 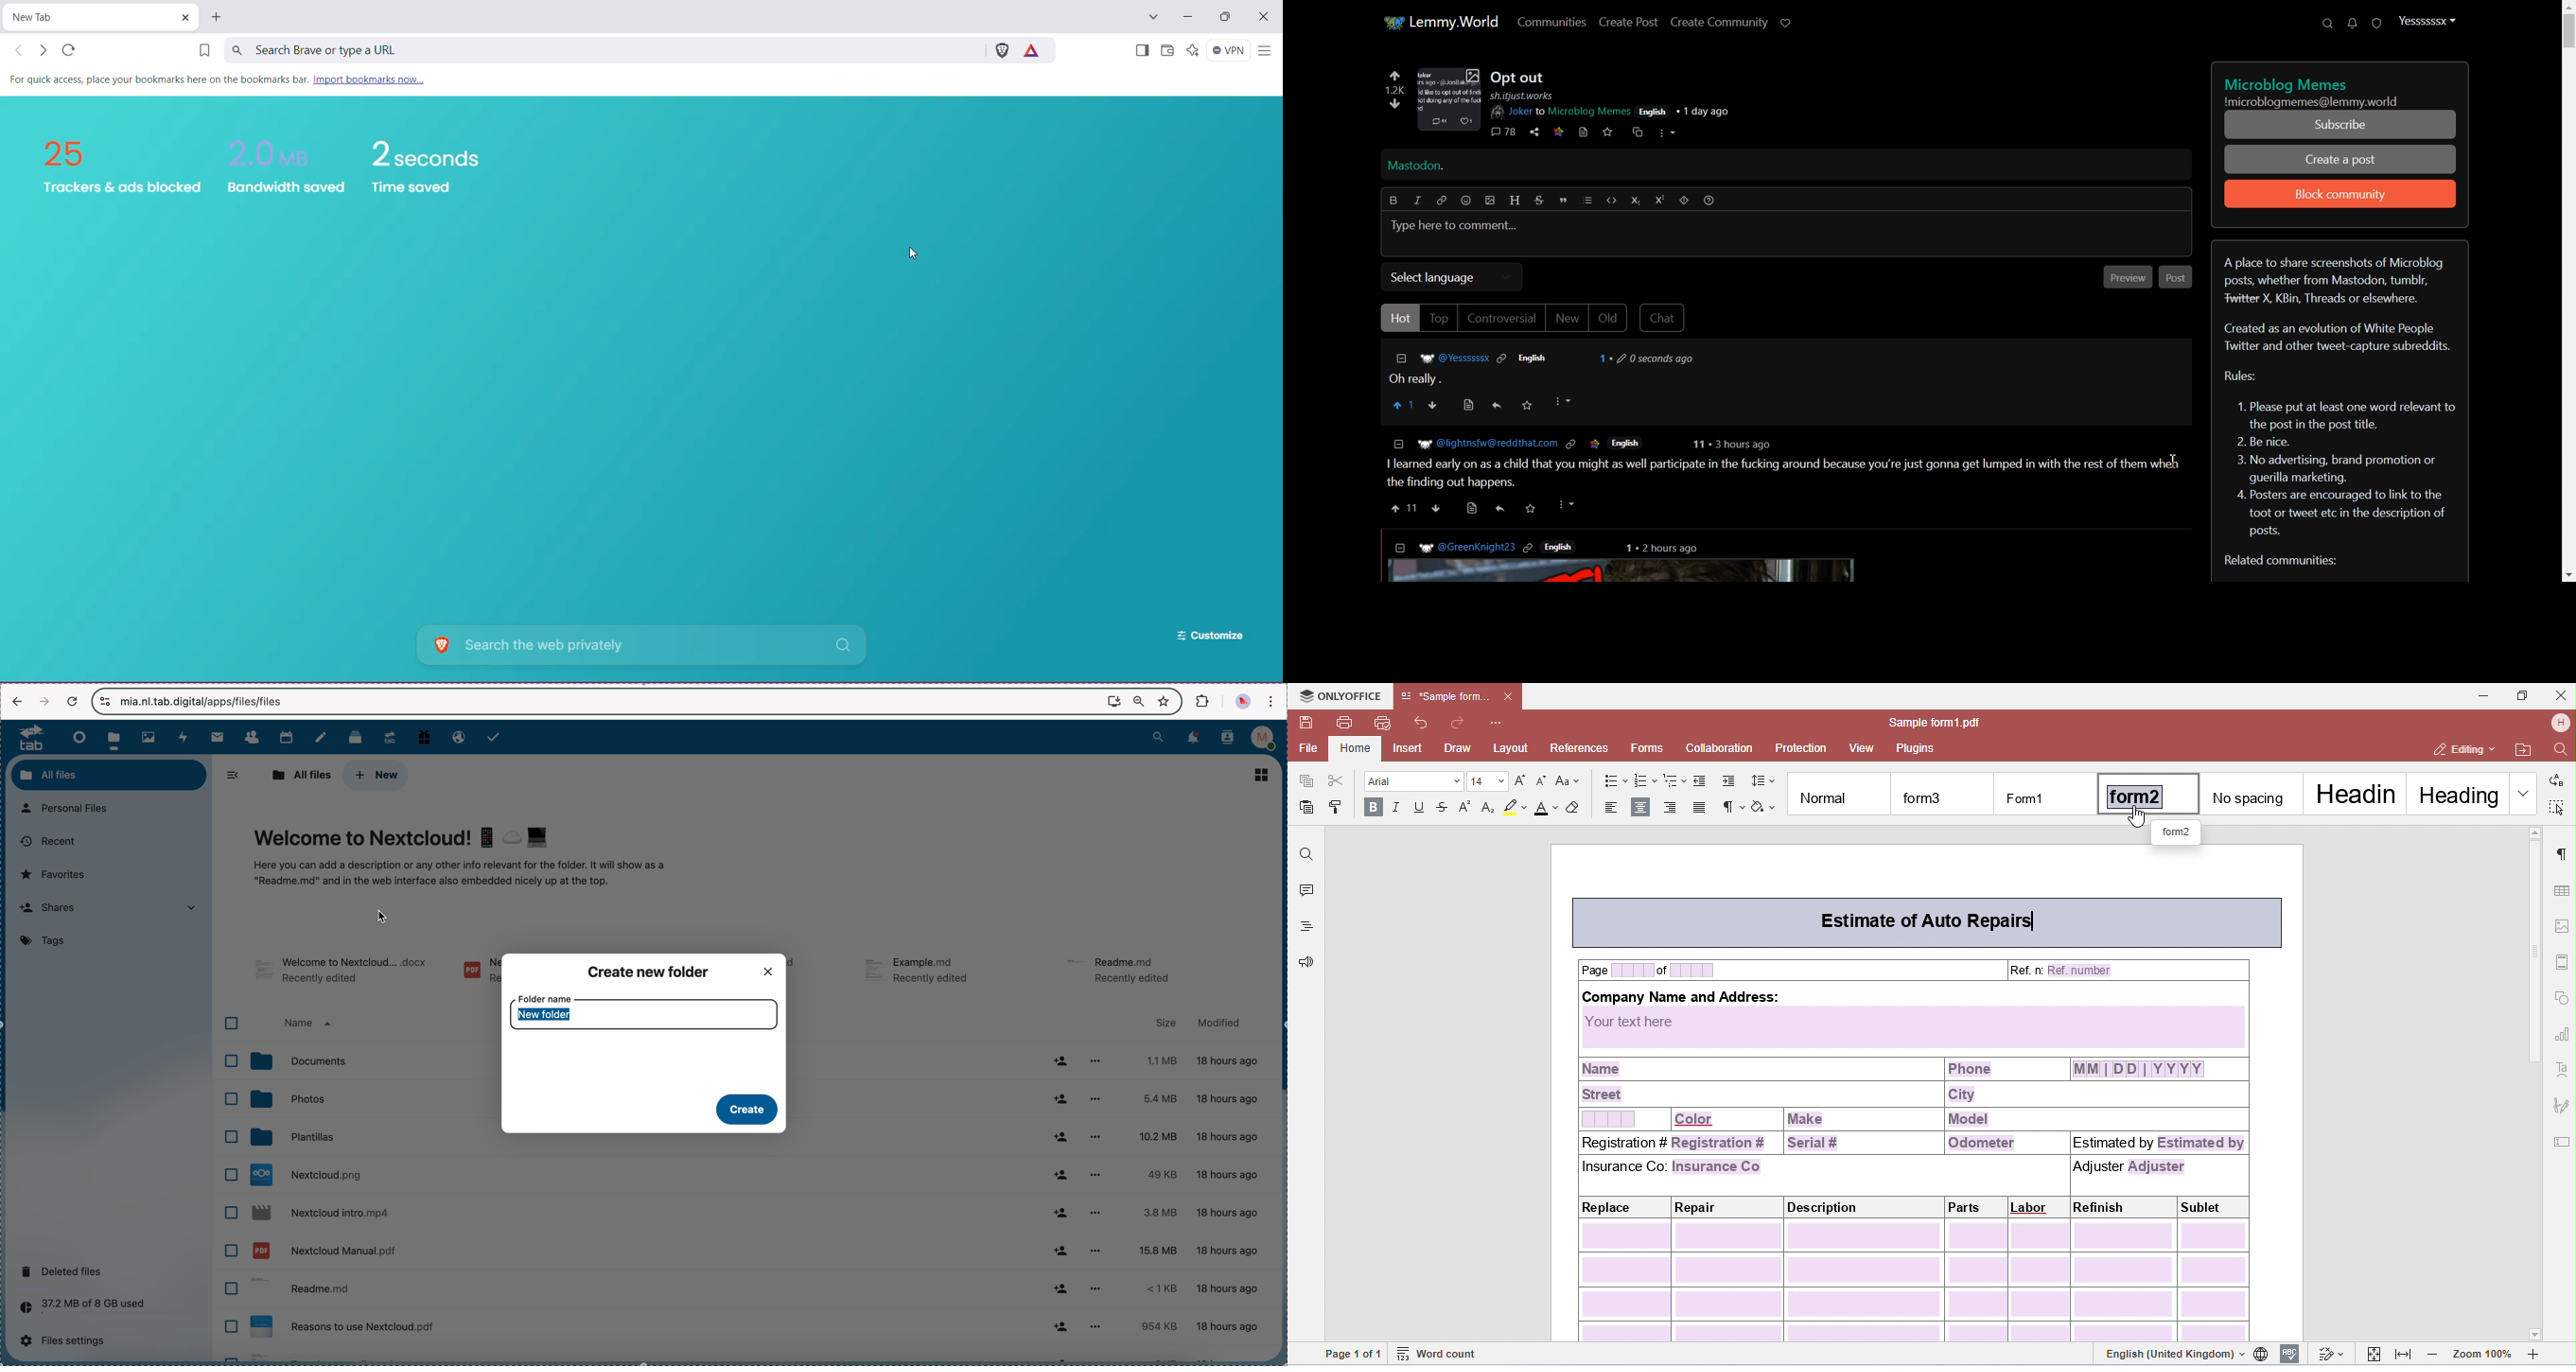 I want to click on Unread report, so click(x=2376, y=23).